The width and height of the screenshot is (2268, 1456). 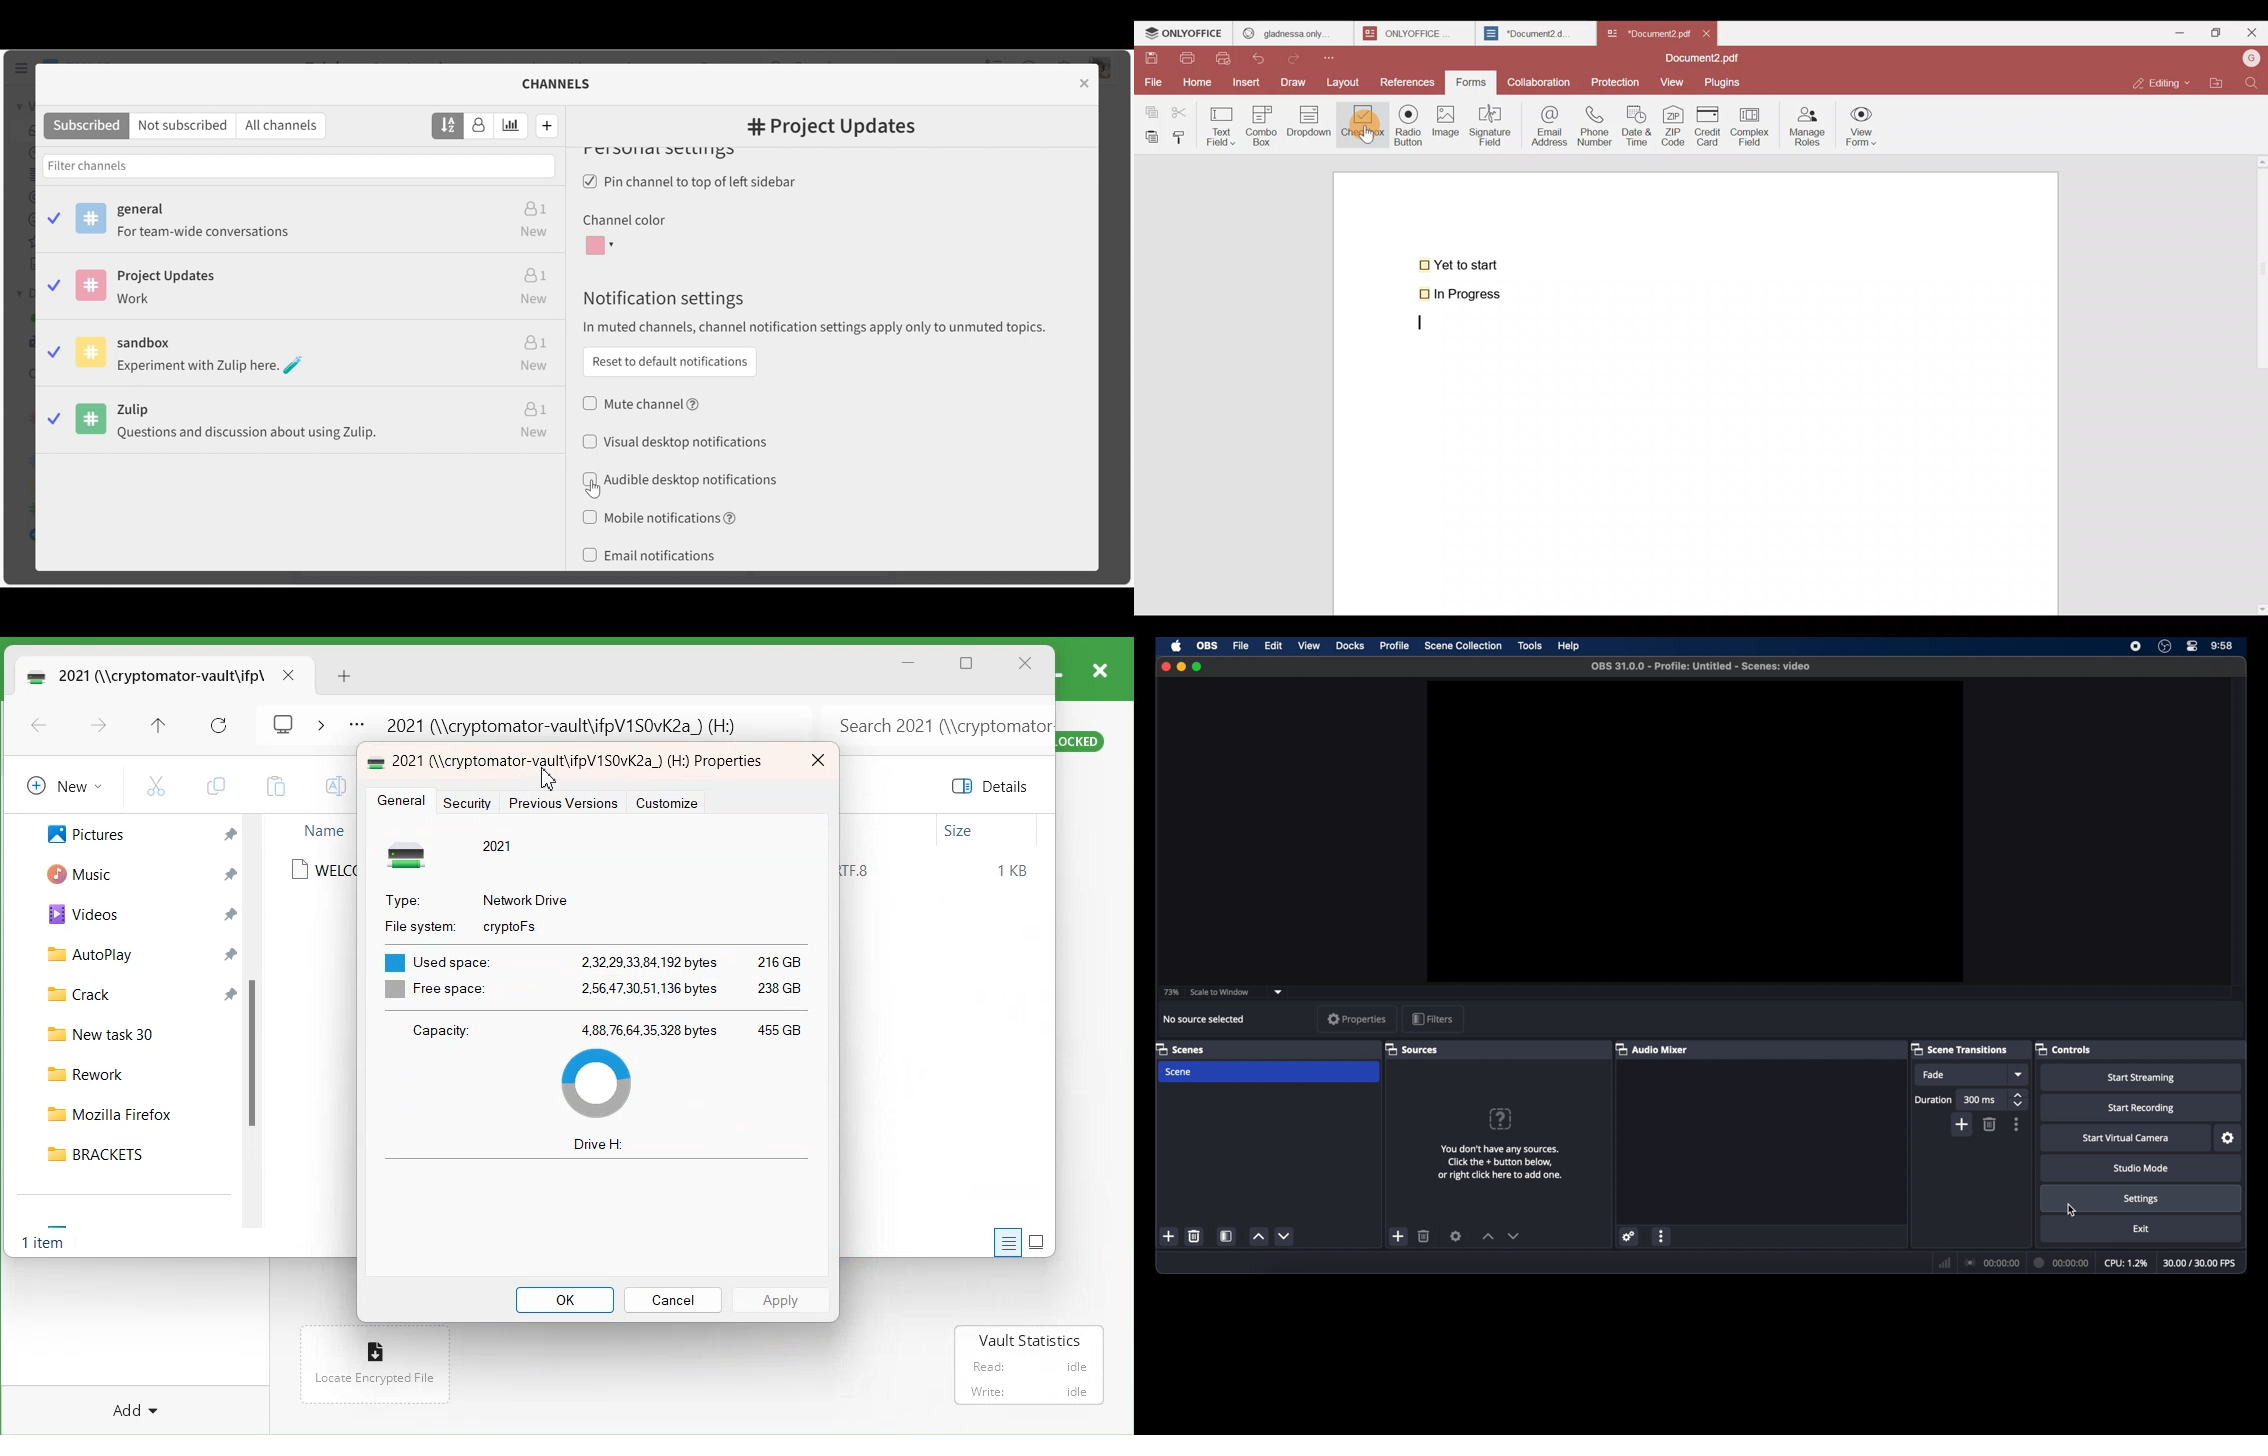 What do you see at coordinates (2126, 1139) in the screenshot?
I see `start virtual camera` at bounding box center [2126, 1139].